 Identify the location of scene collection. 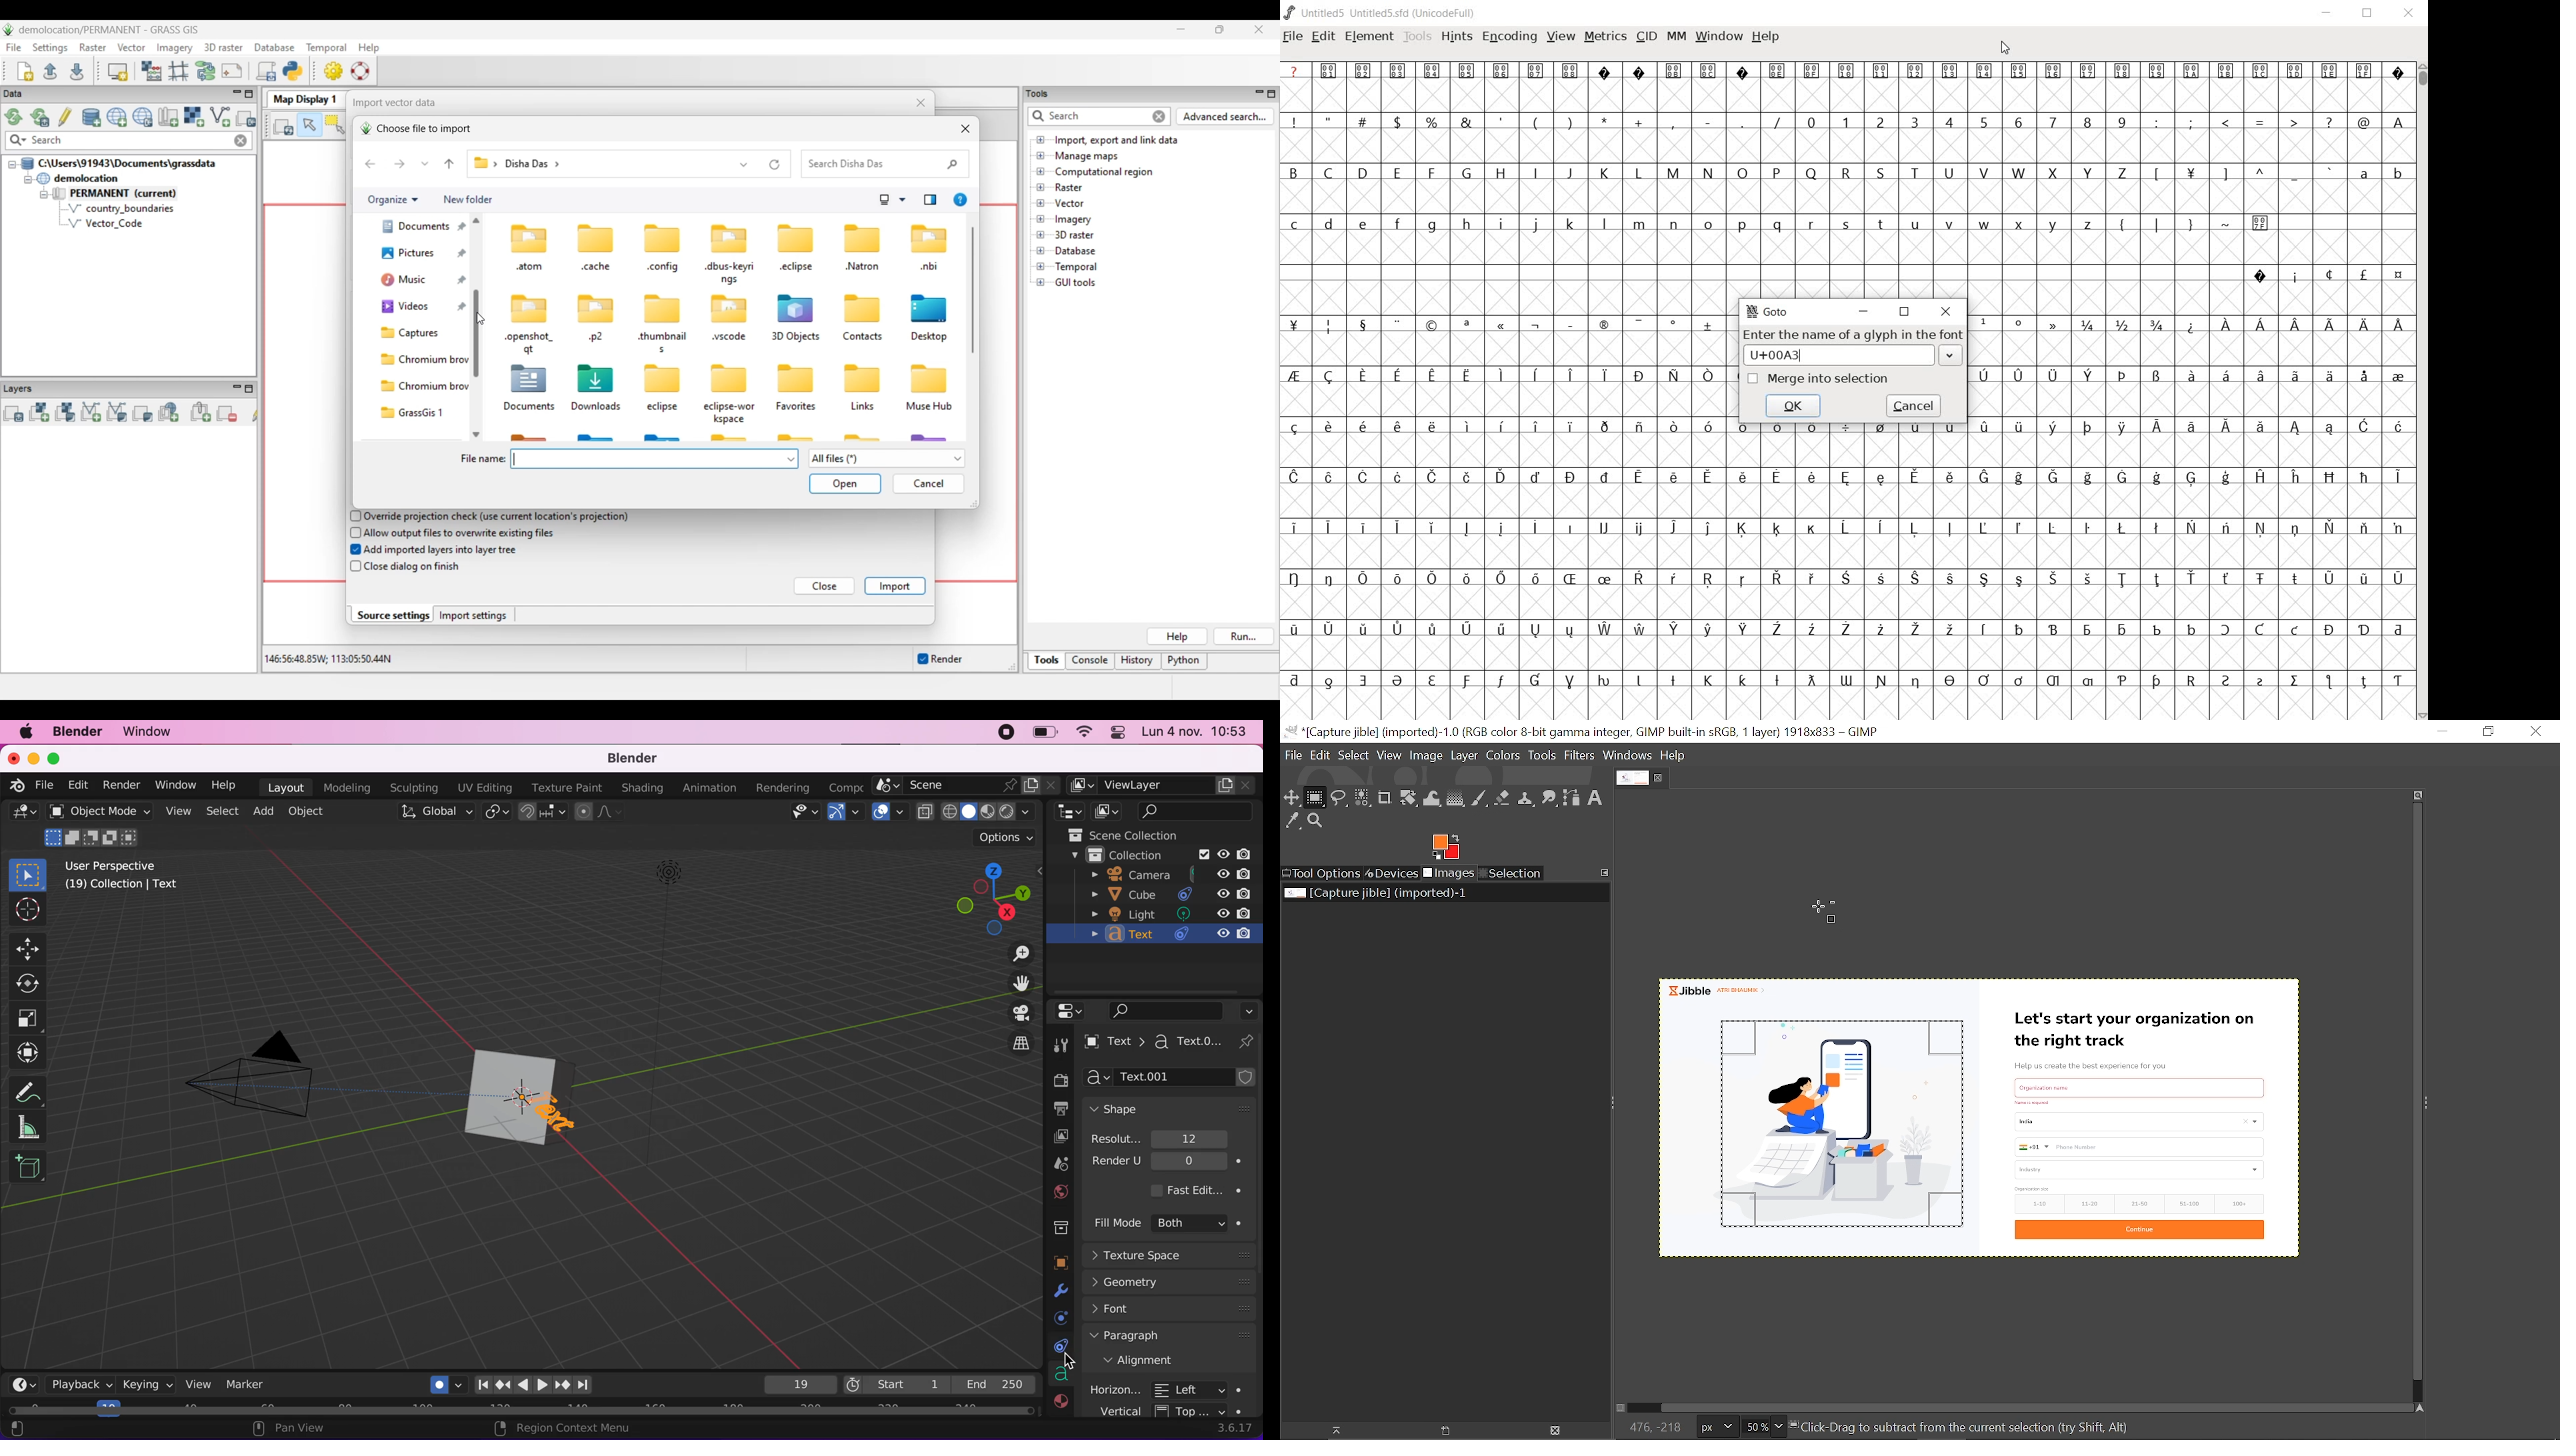
(1136, 835).